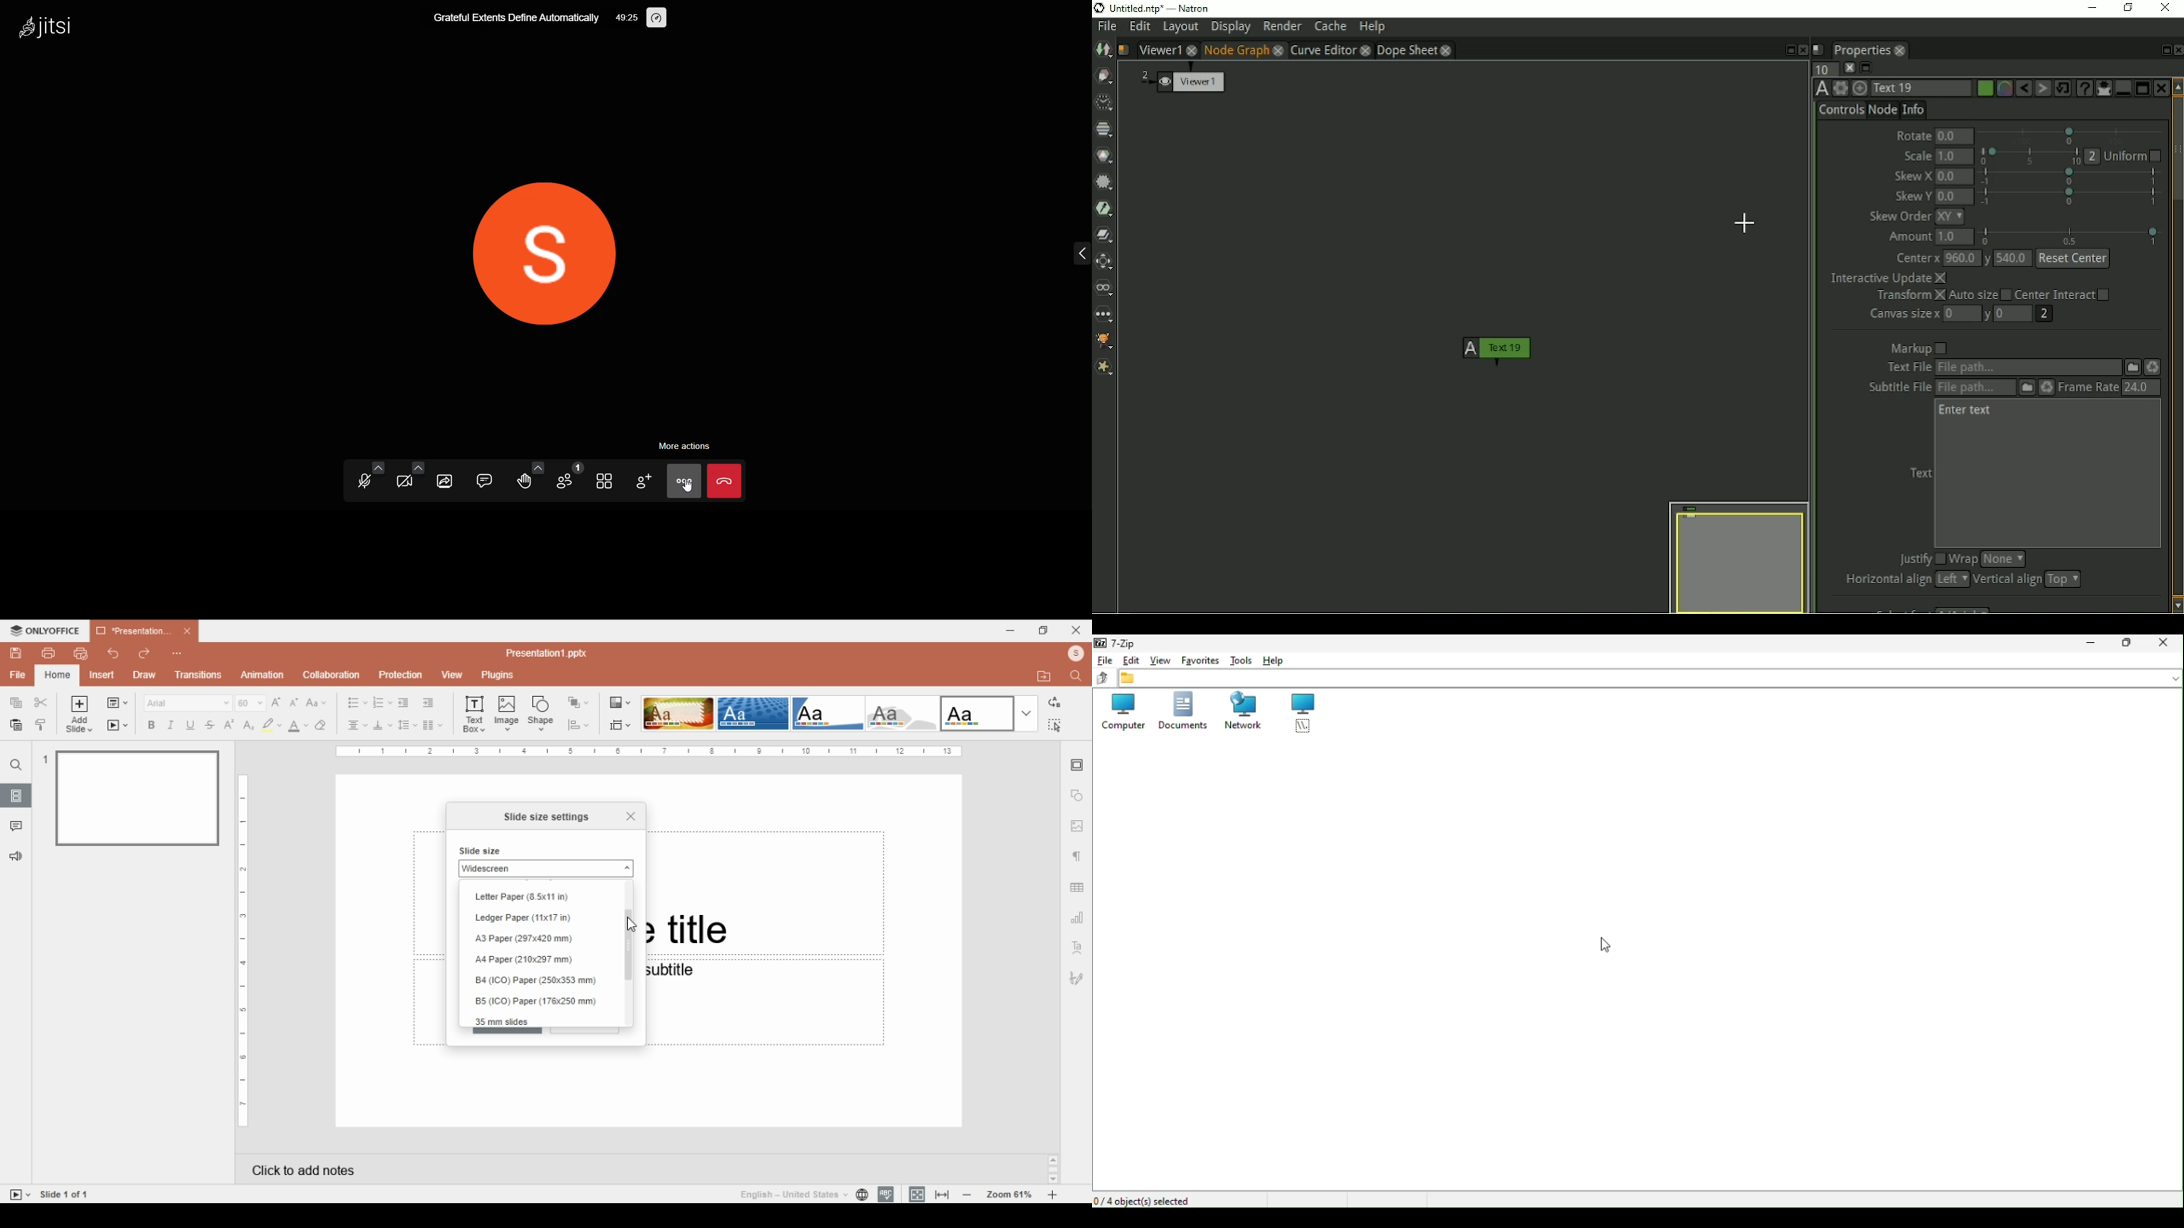  Describe the element at coordinates (177, 653) in the screenshot. I see `Customize quick access` at that location.